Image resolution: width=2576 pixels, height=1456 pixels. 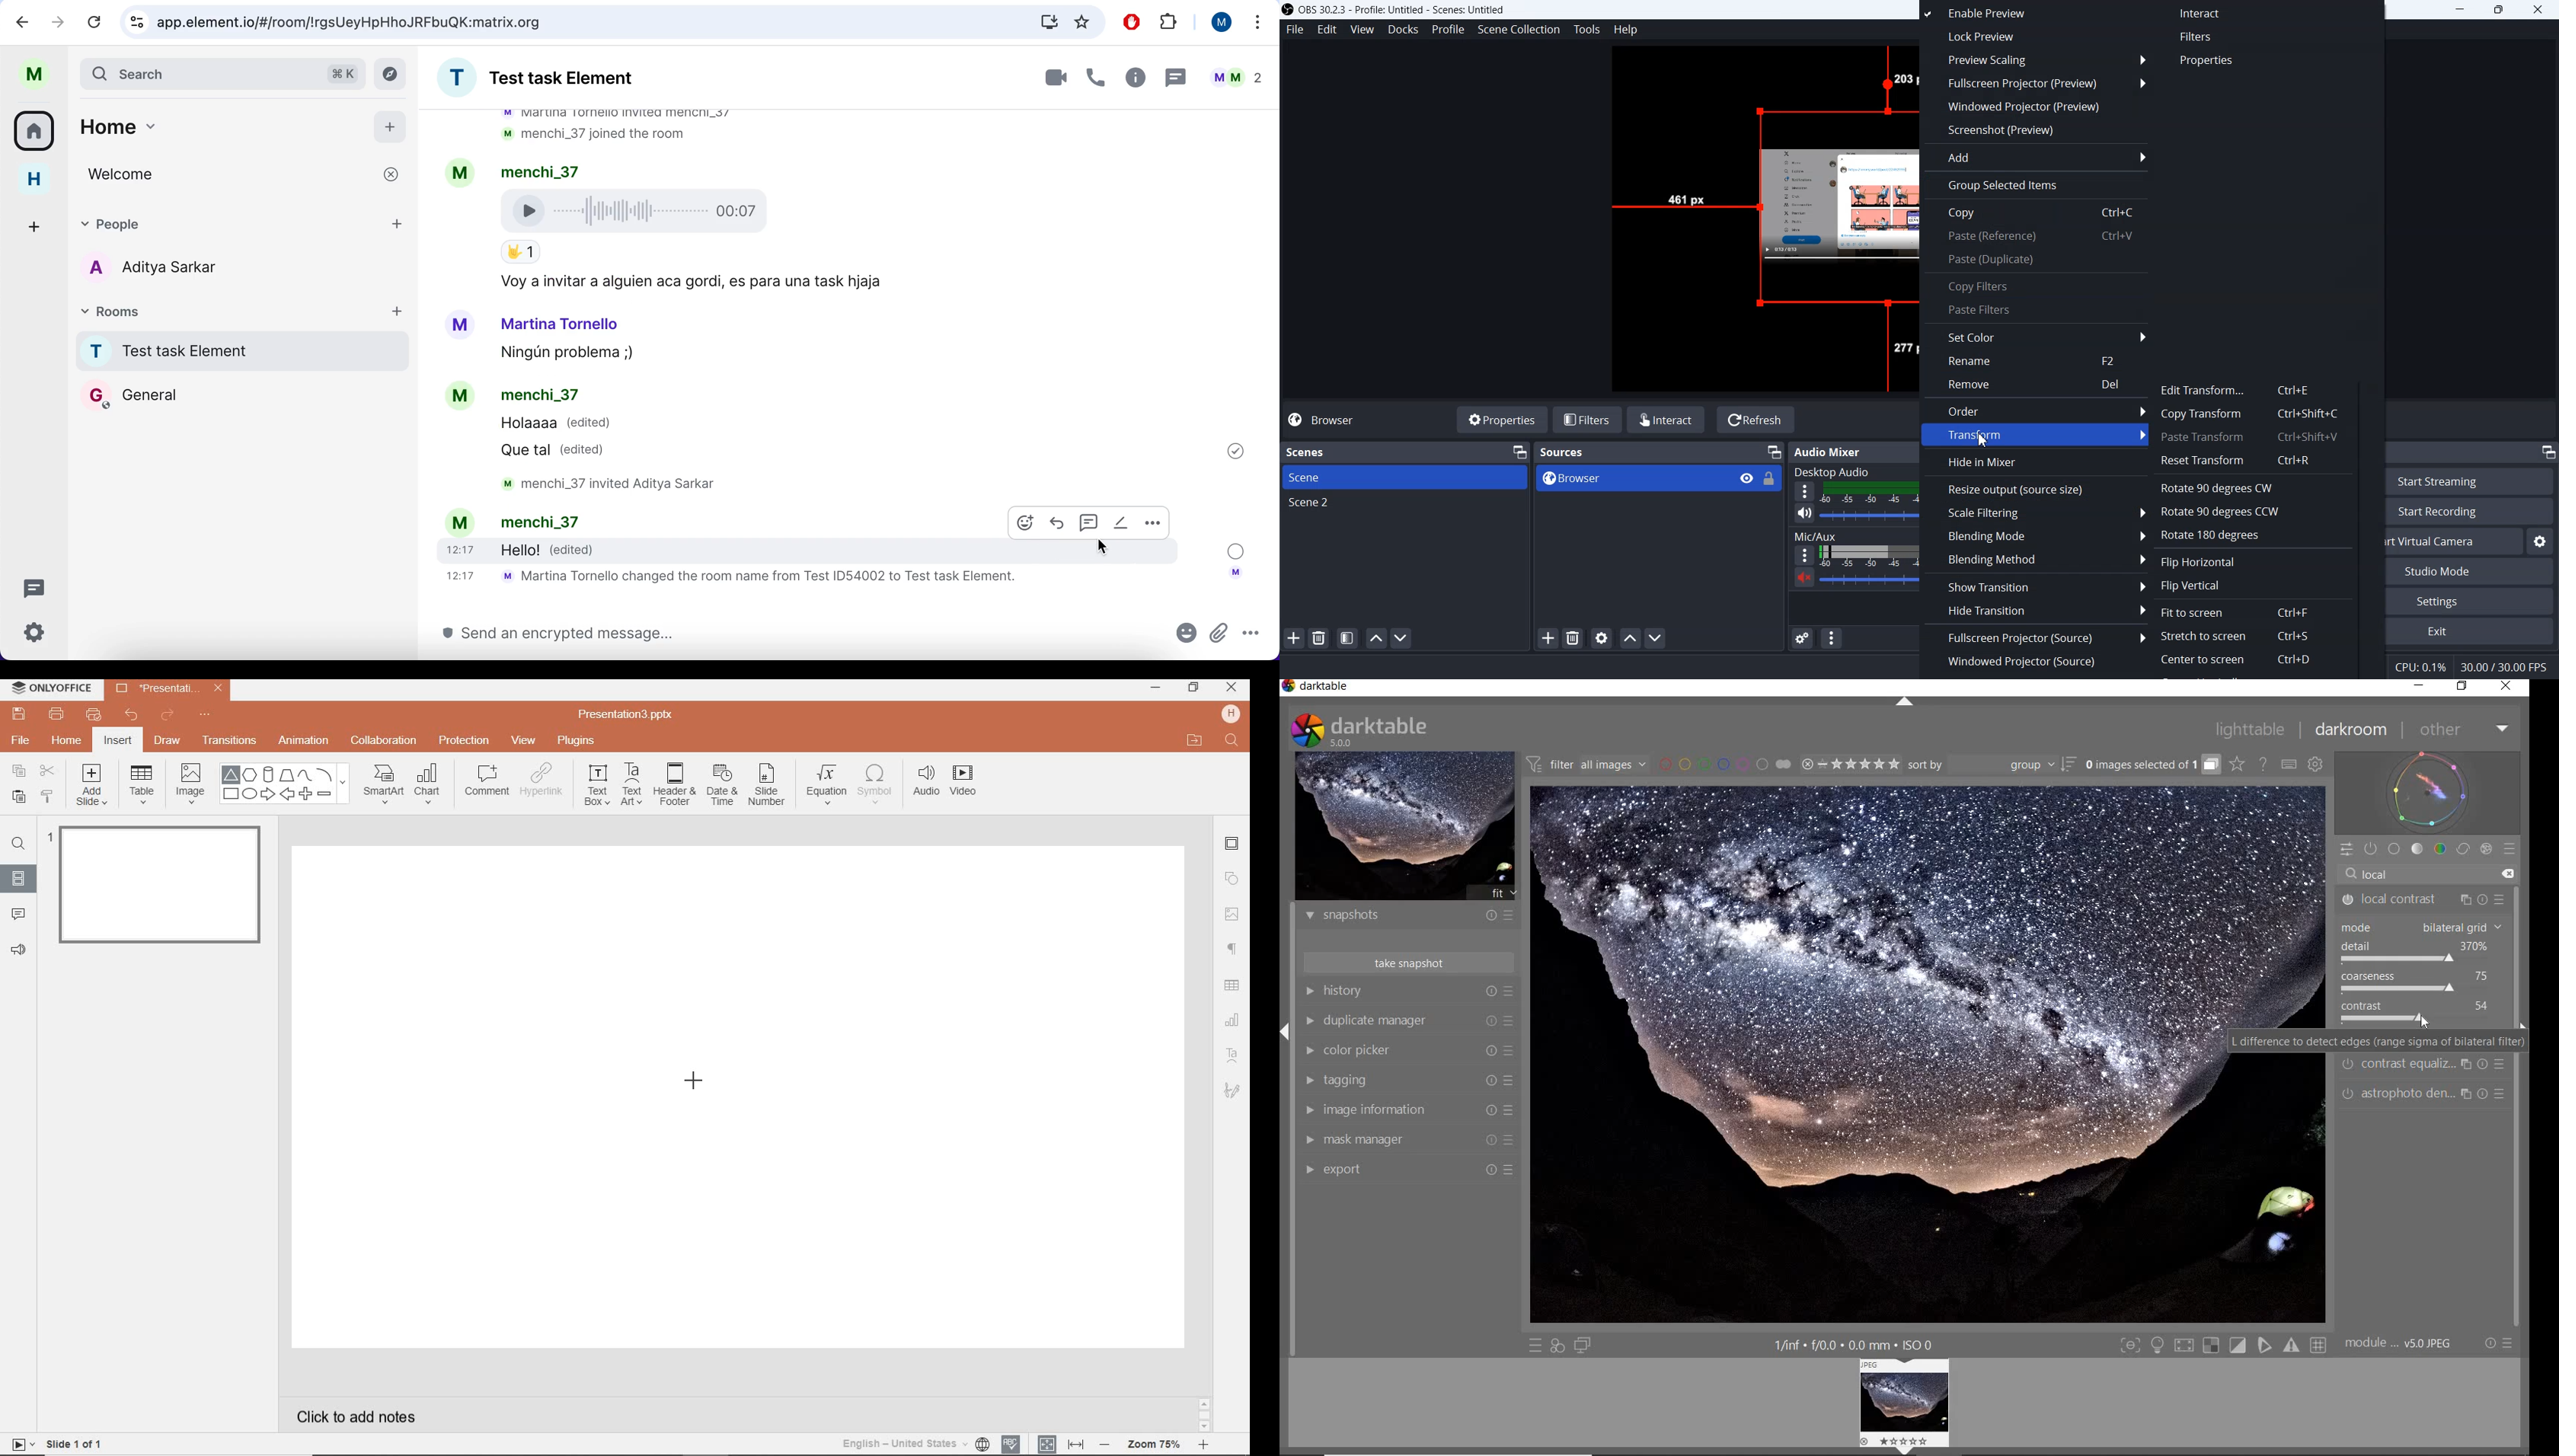 I want to click on reset parameters, so click(x=2504, y=1094).